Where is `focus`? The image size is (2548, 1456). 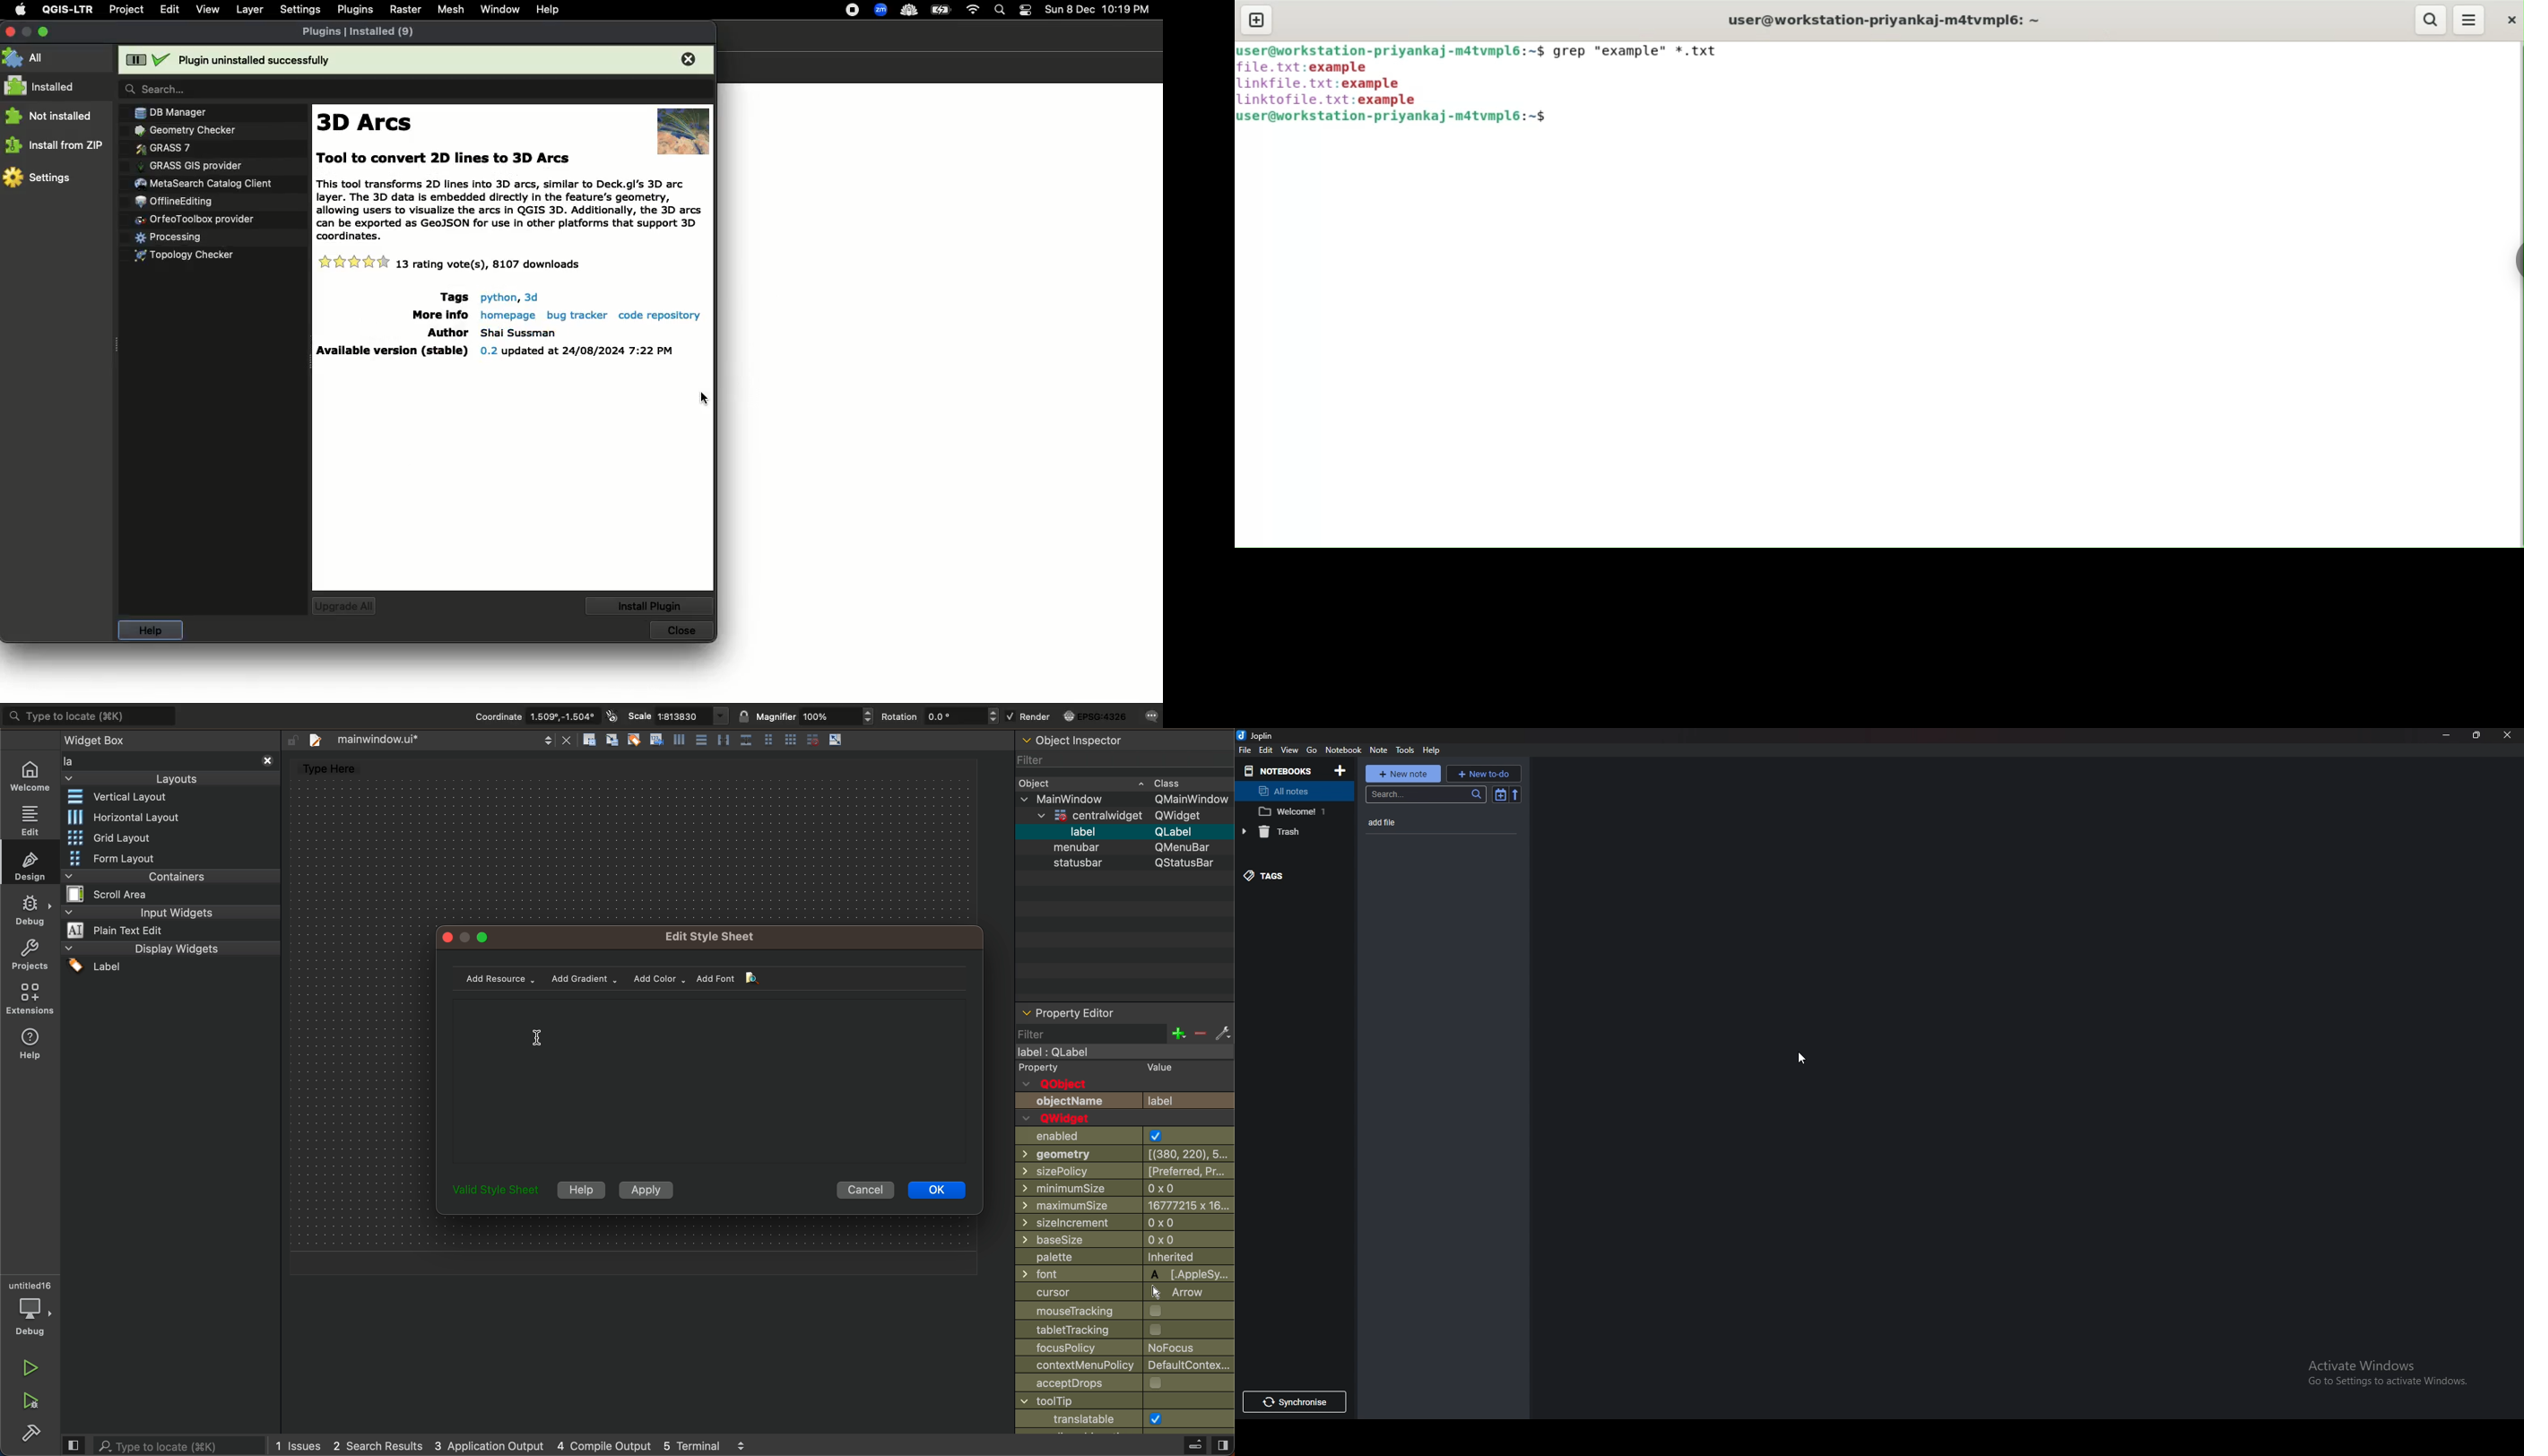
focus is located at coordinates (1117, 1348).